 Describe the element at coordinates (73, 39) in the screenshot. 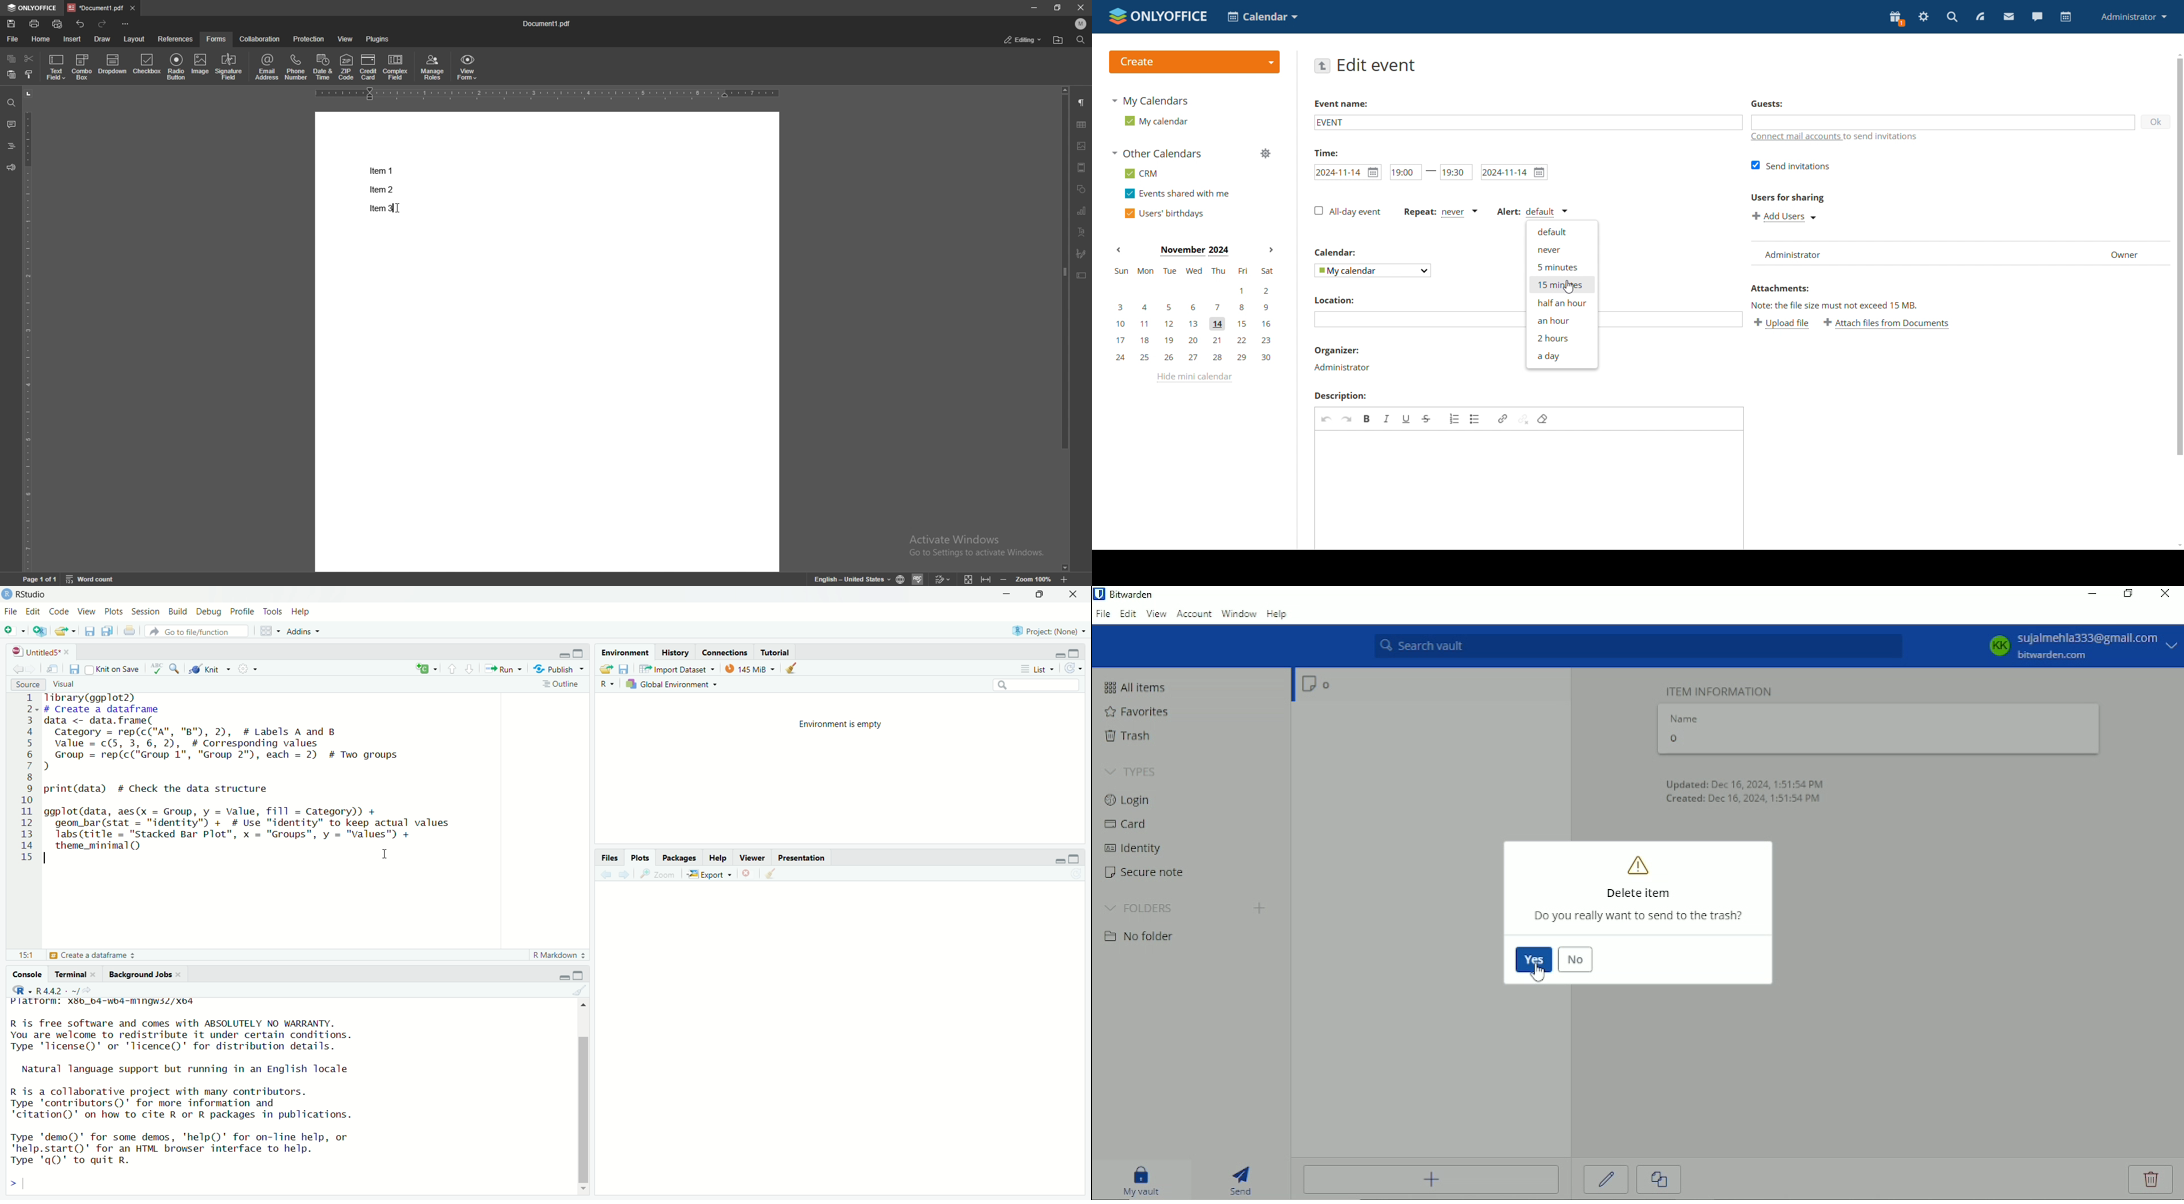

I see `insert` at that location.